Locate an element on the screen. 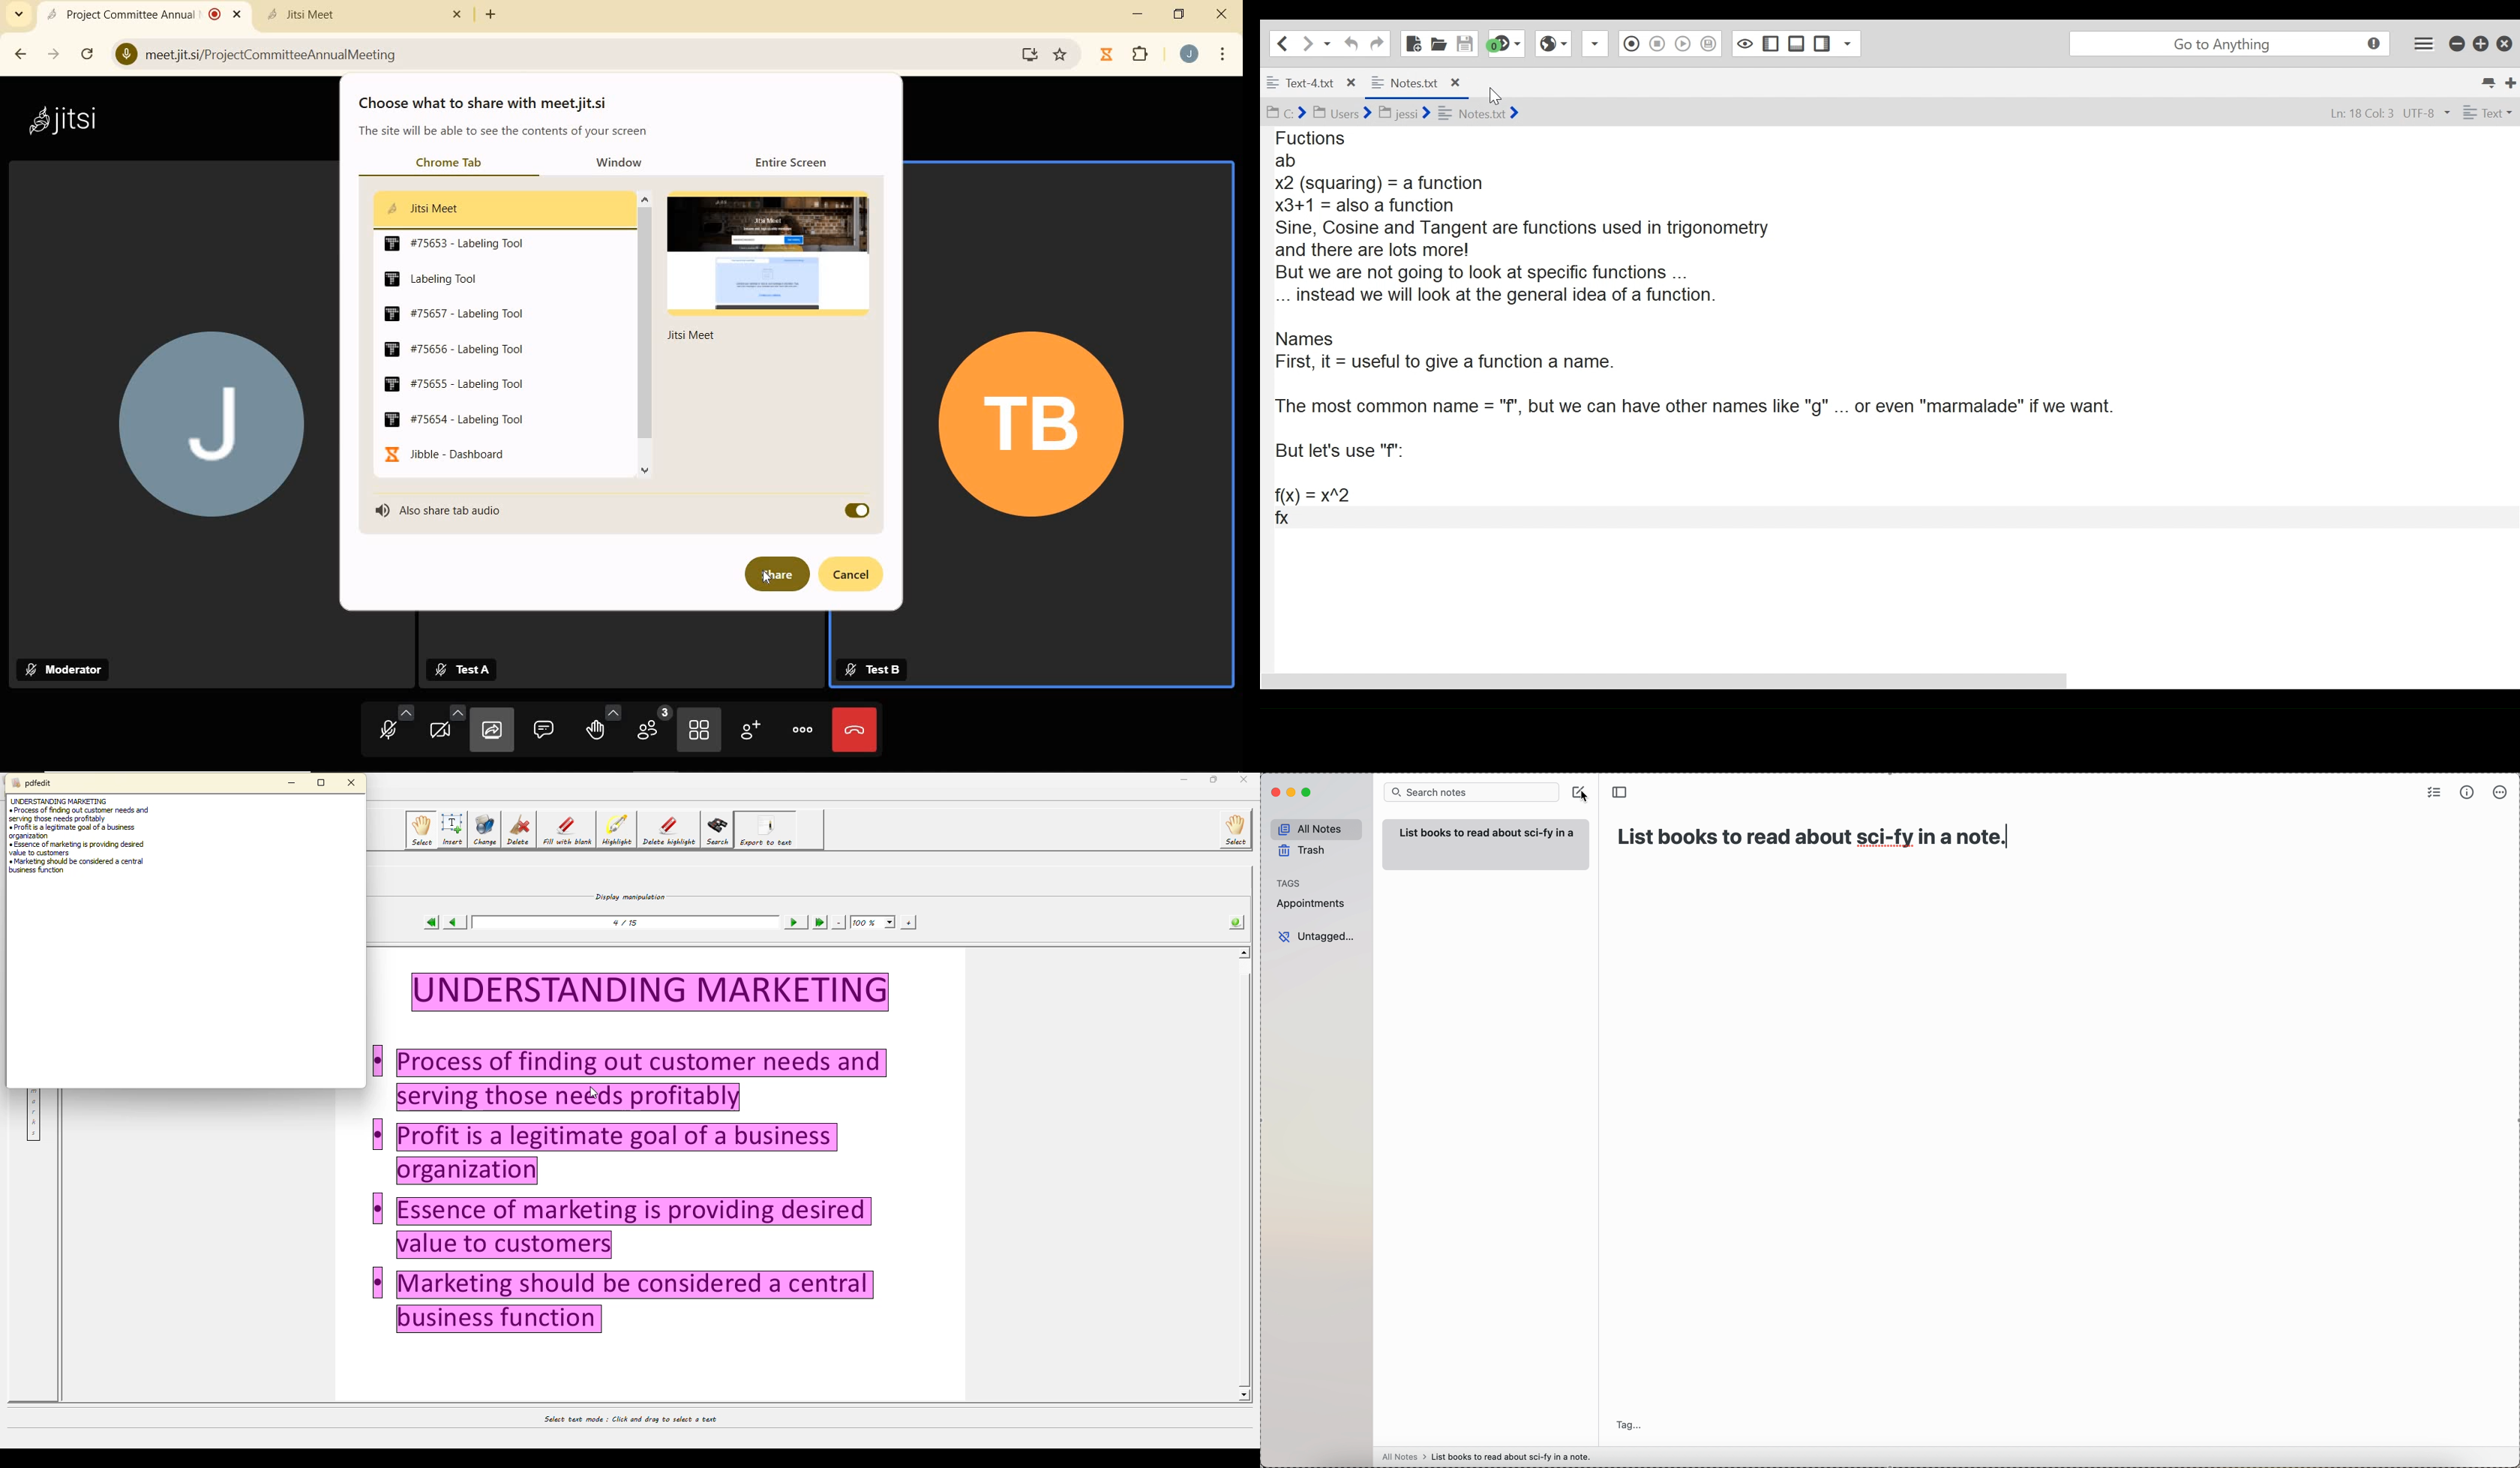 This screenshot has width=2520, height=1484. trash is located at coordinates (1303, 851).